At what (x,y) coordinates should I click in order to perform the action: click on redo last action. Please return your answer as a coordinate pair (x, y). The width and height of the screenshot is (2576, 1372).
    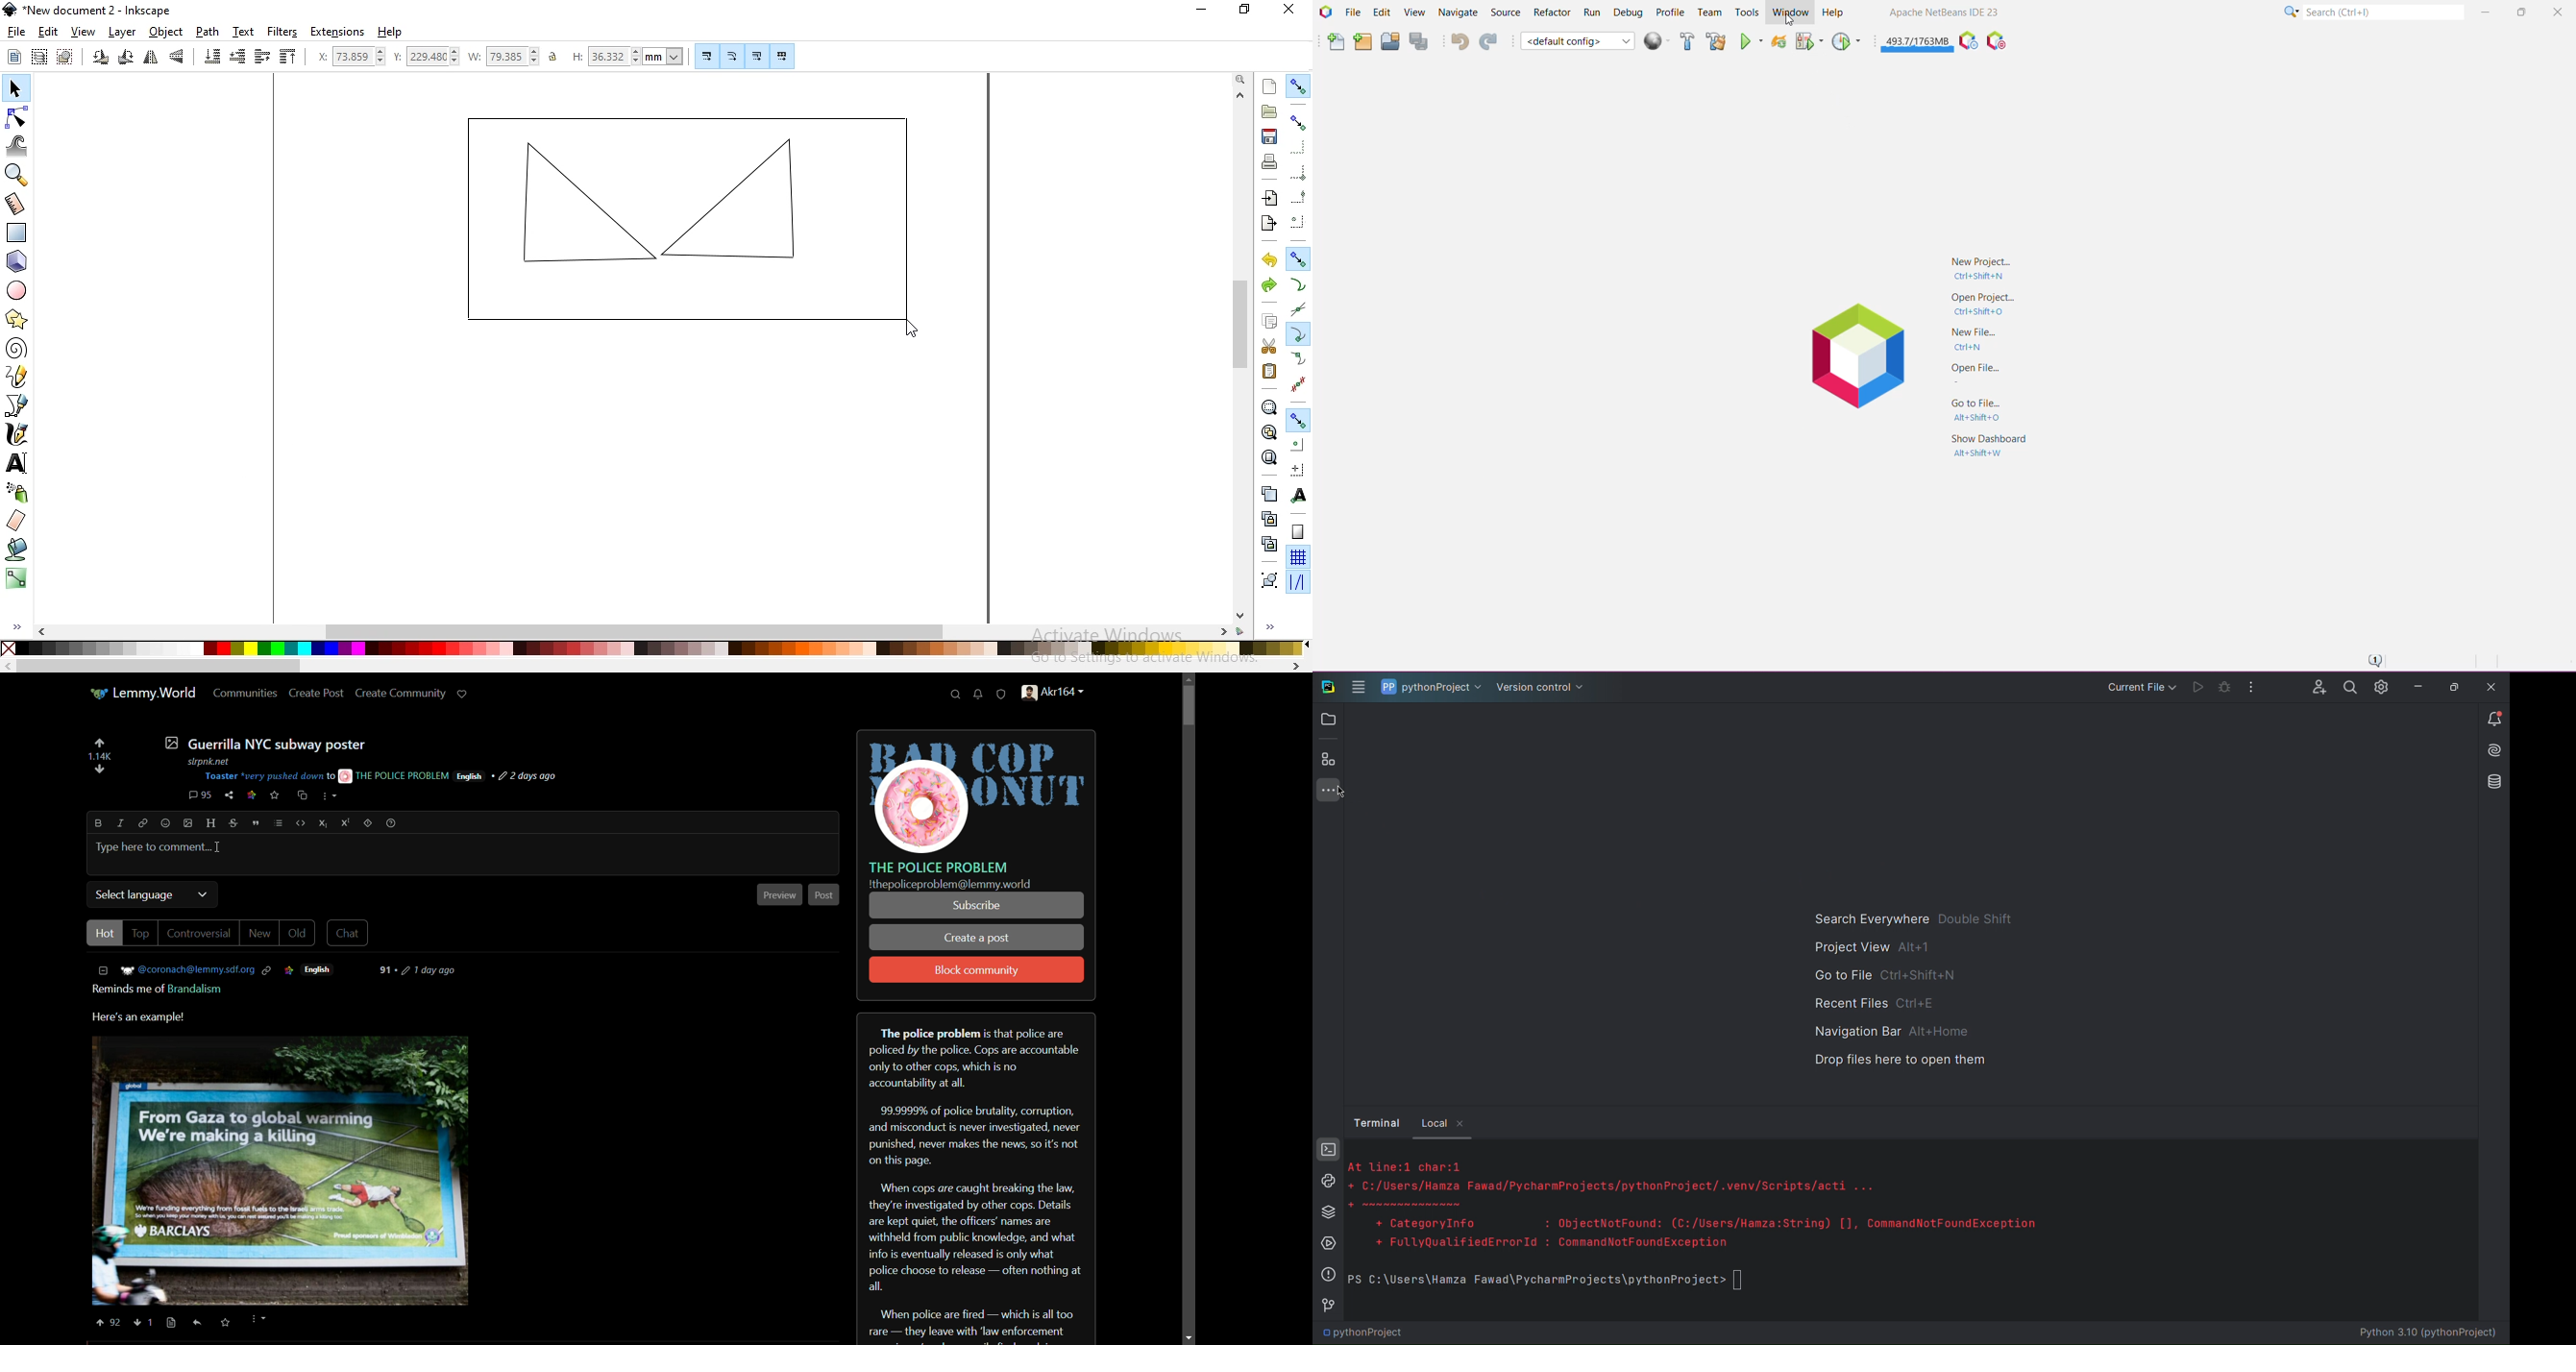
    Looking at the image, I should click on (1268, 286).